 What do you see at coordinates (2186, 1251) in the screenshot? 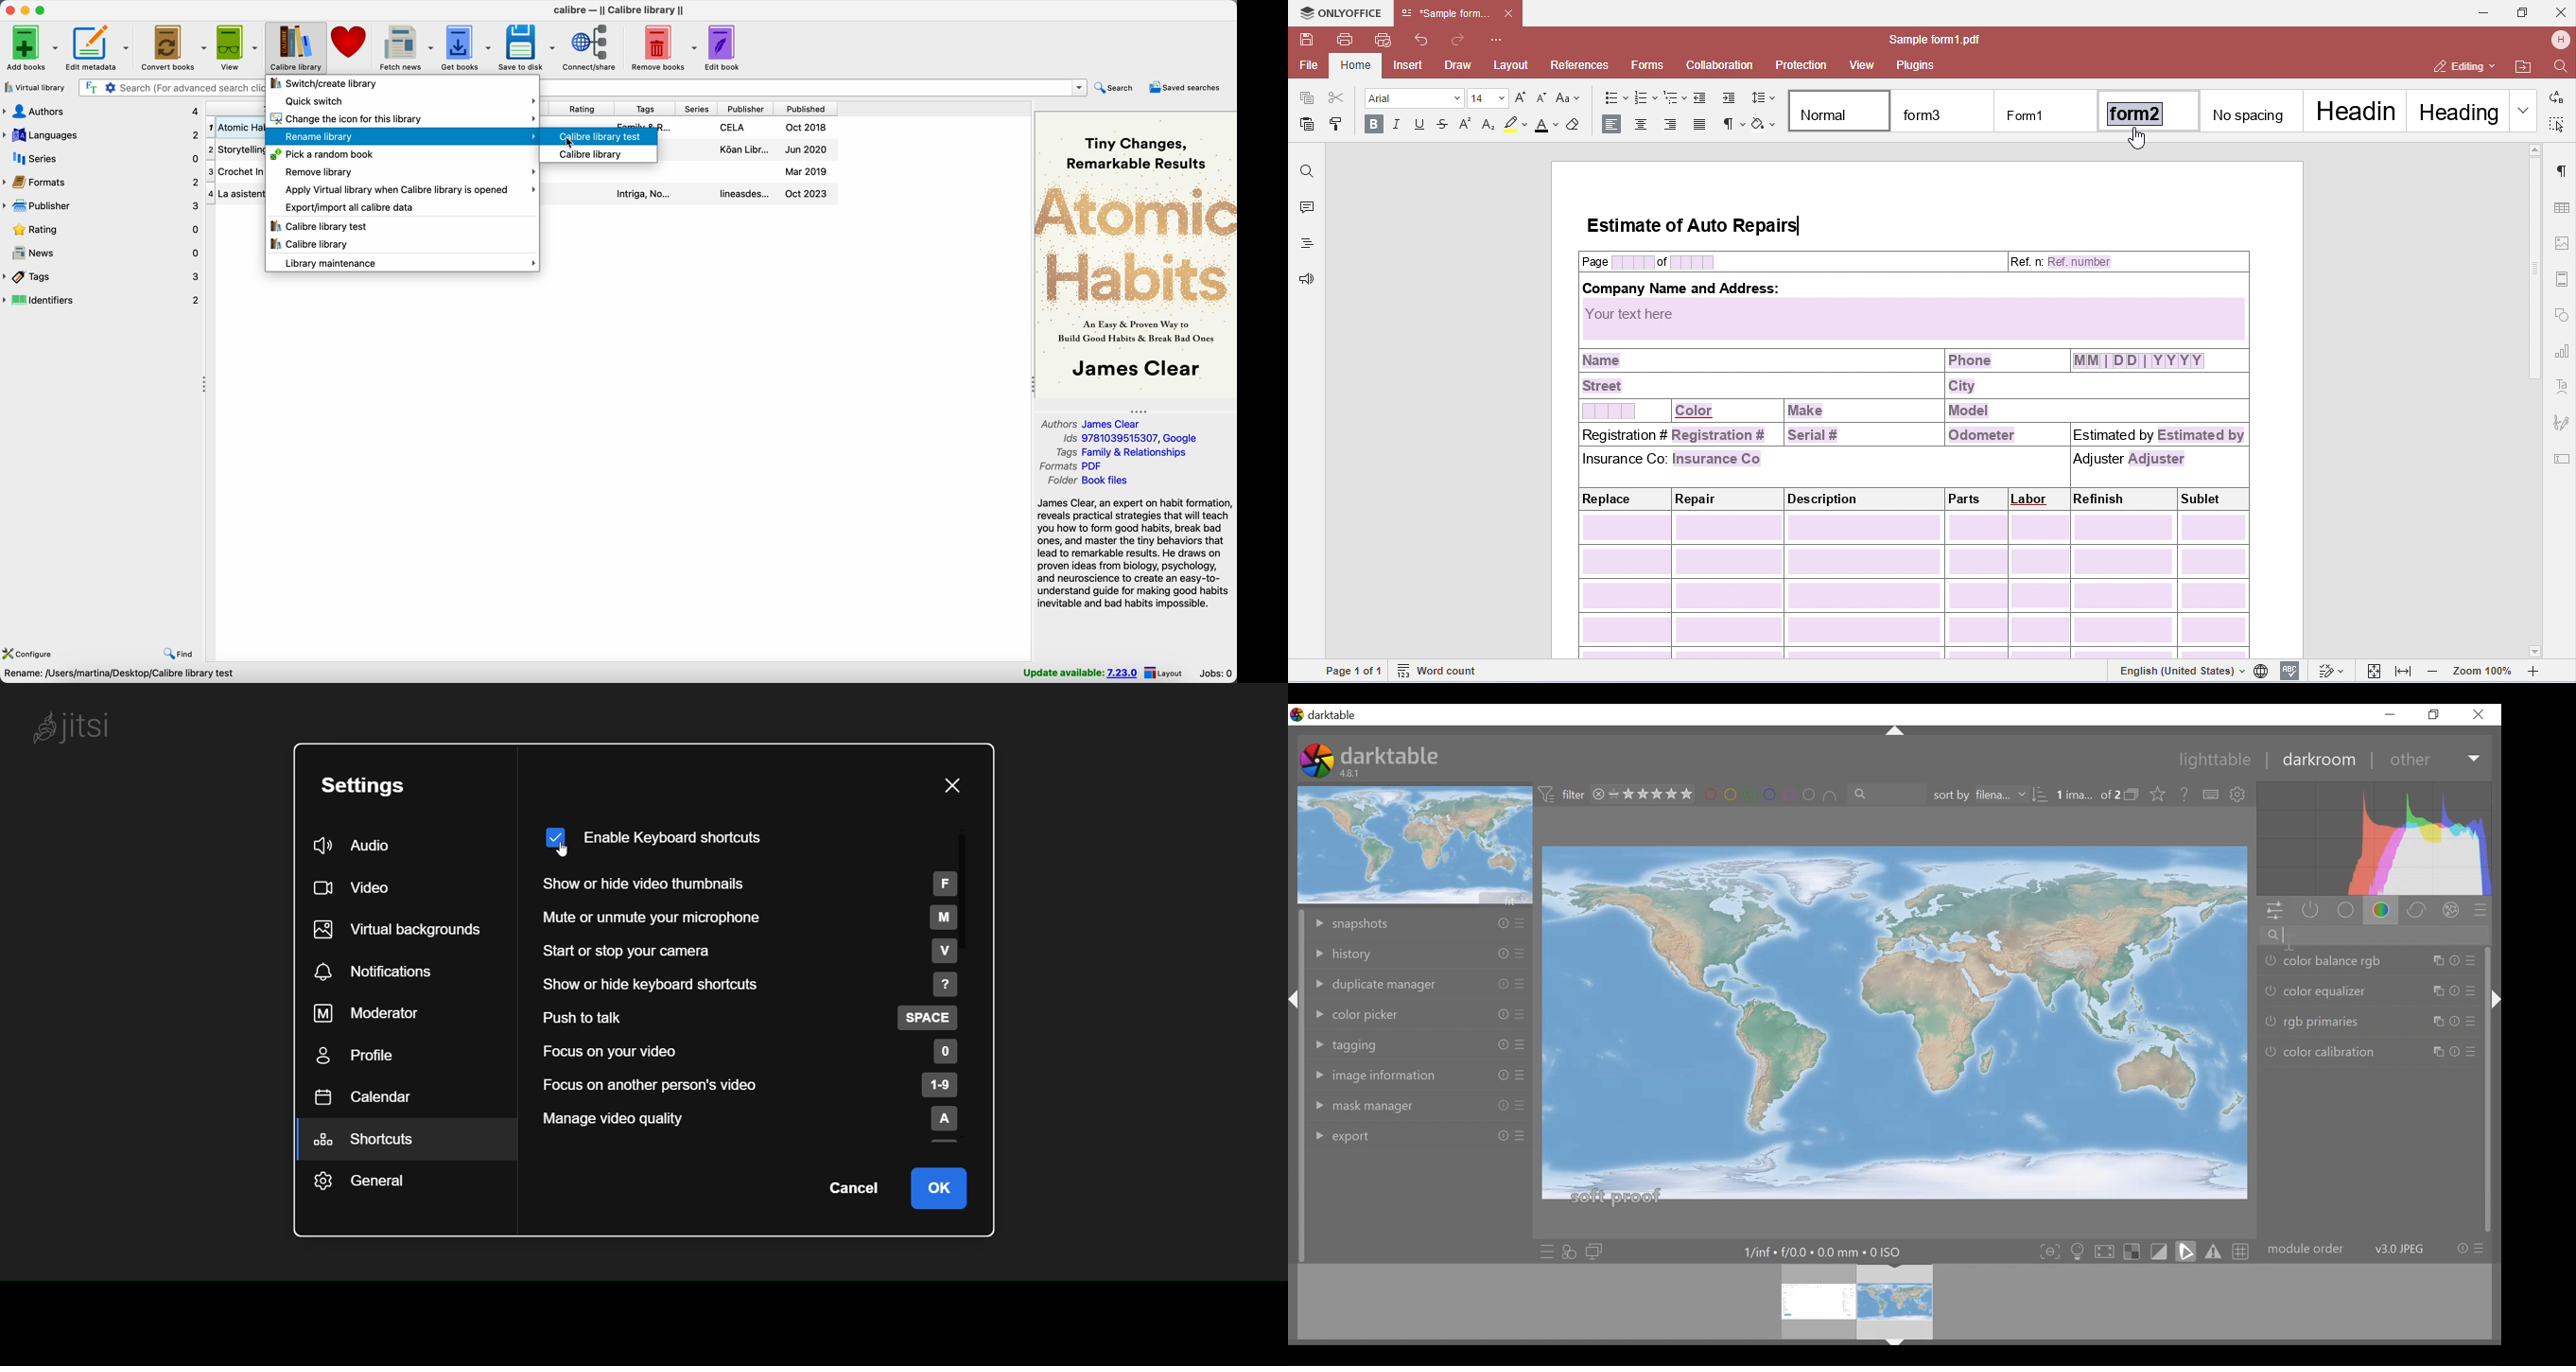
I see `toggle soft-proofing ` at bounding box center [2186, 1251].